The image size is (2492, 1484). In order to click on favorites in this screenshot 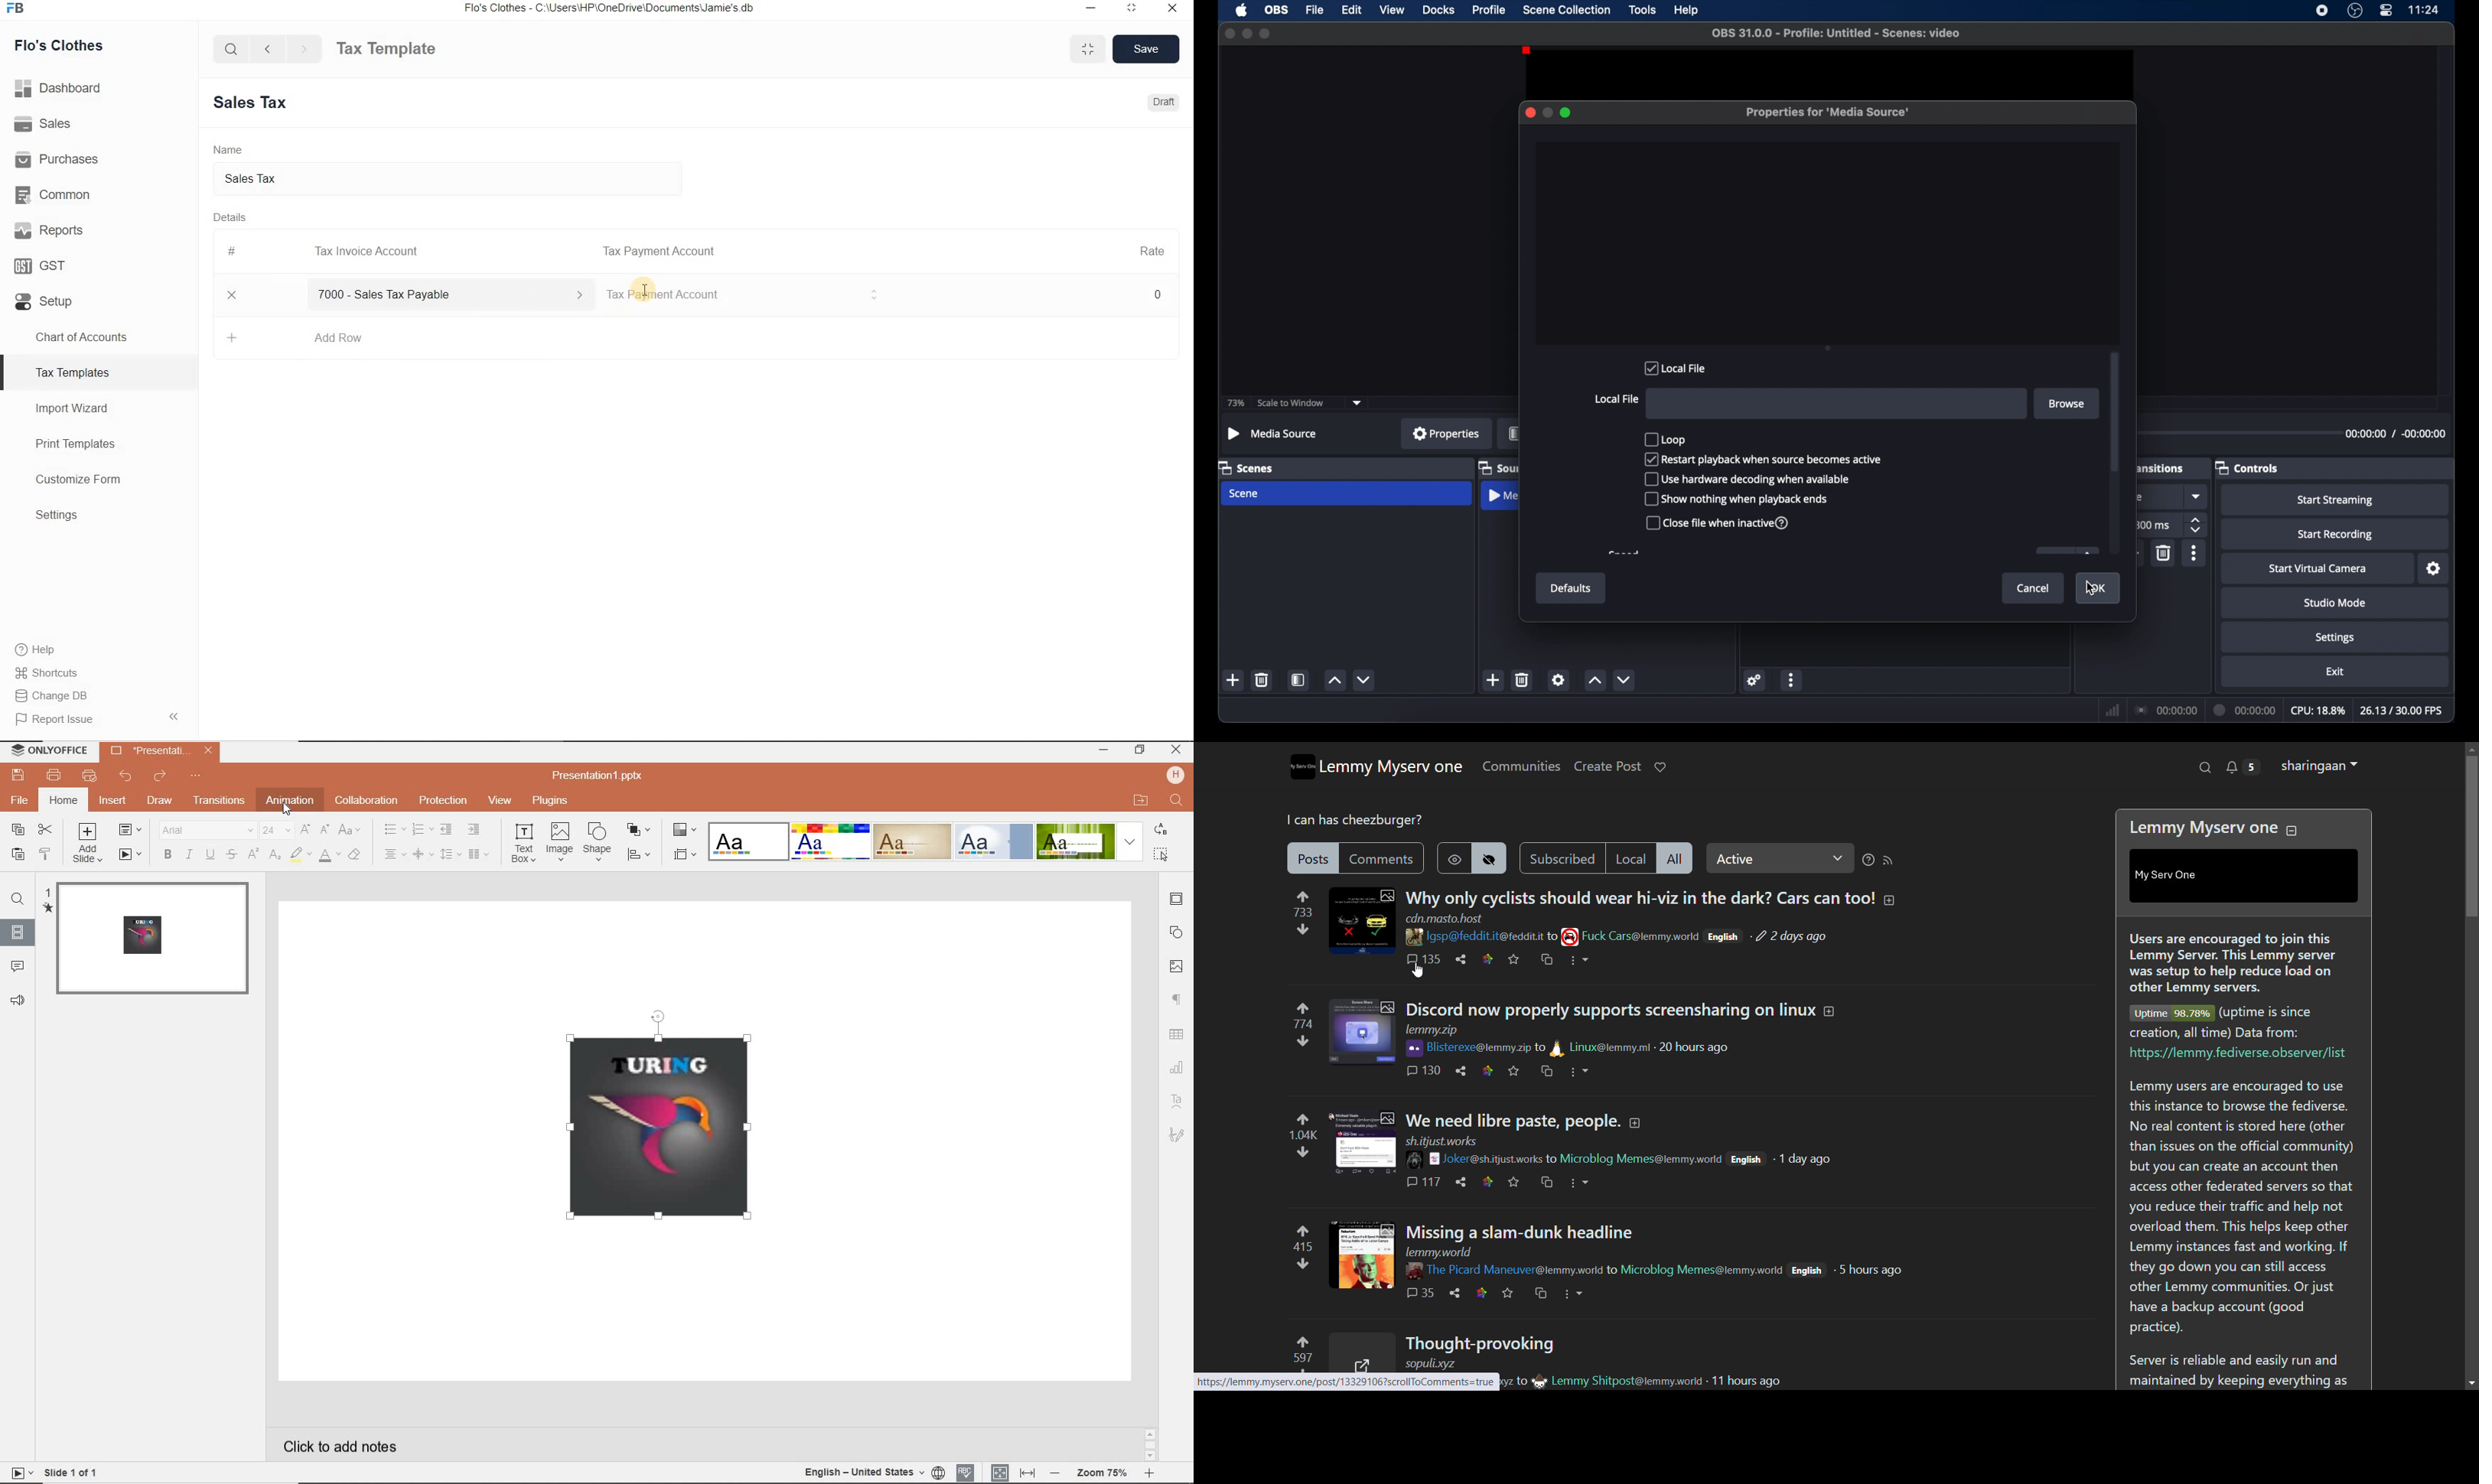, I will do `click(1515, 1182)`.